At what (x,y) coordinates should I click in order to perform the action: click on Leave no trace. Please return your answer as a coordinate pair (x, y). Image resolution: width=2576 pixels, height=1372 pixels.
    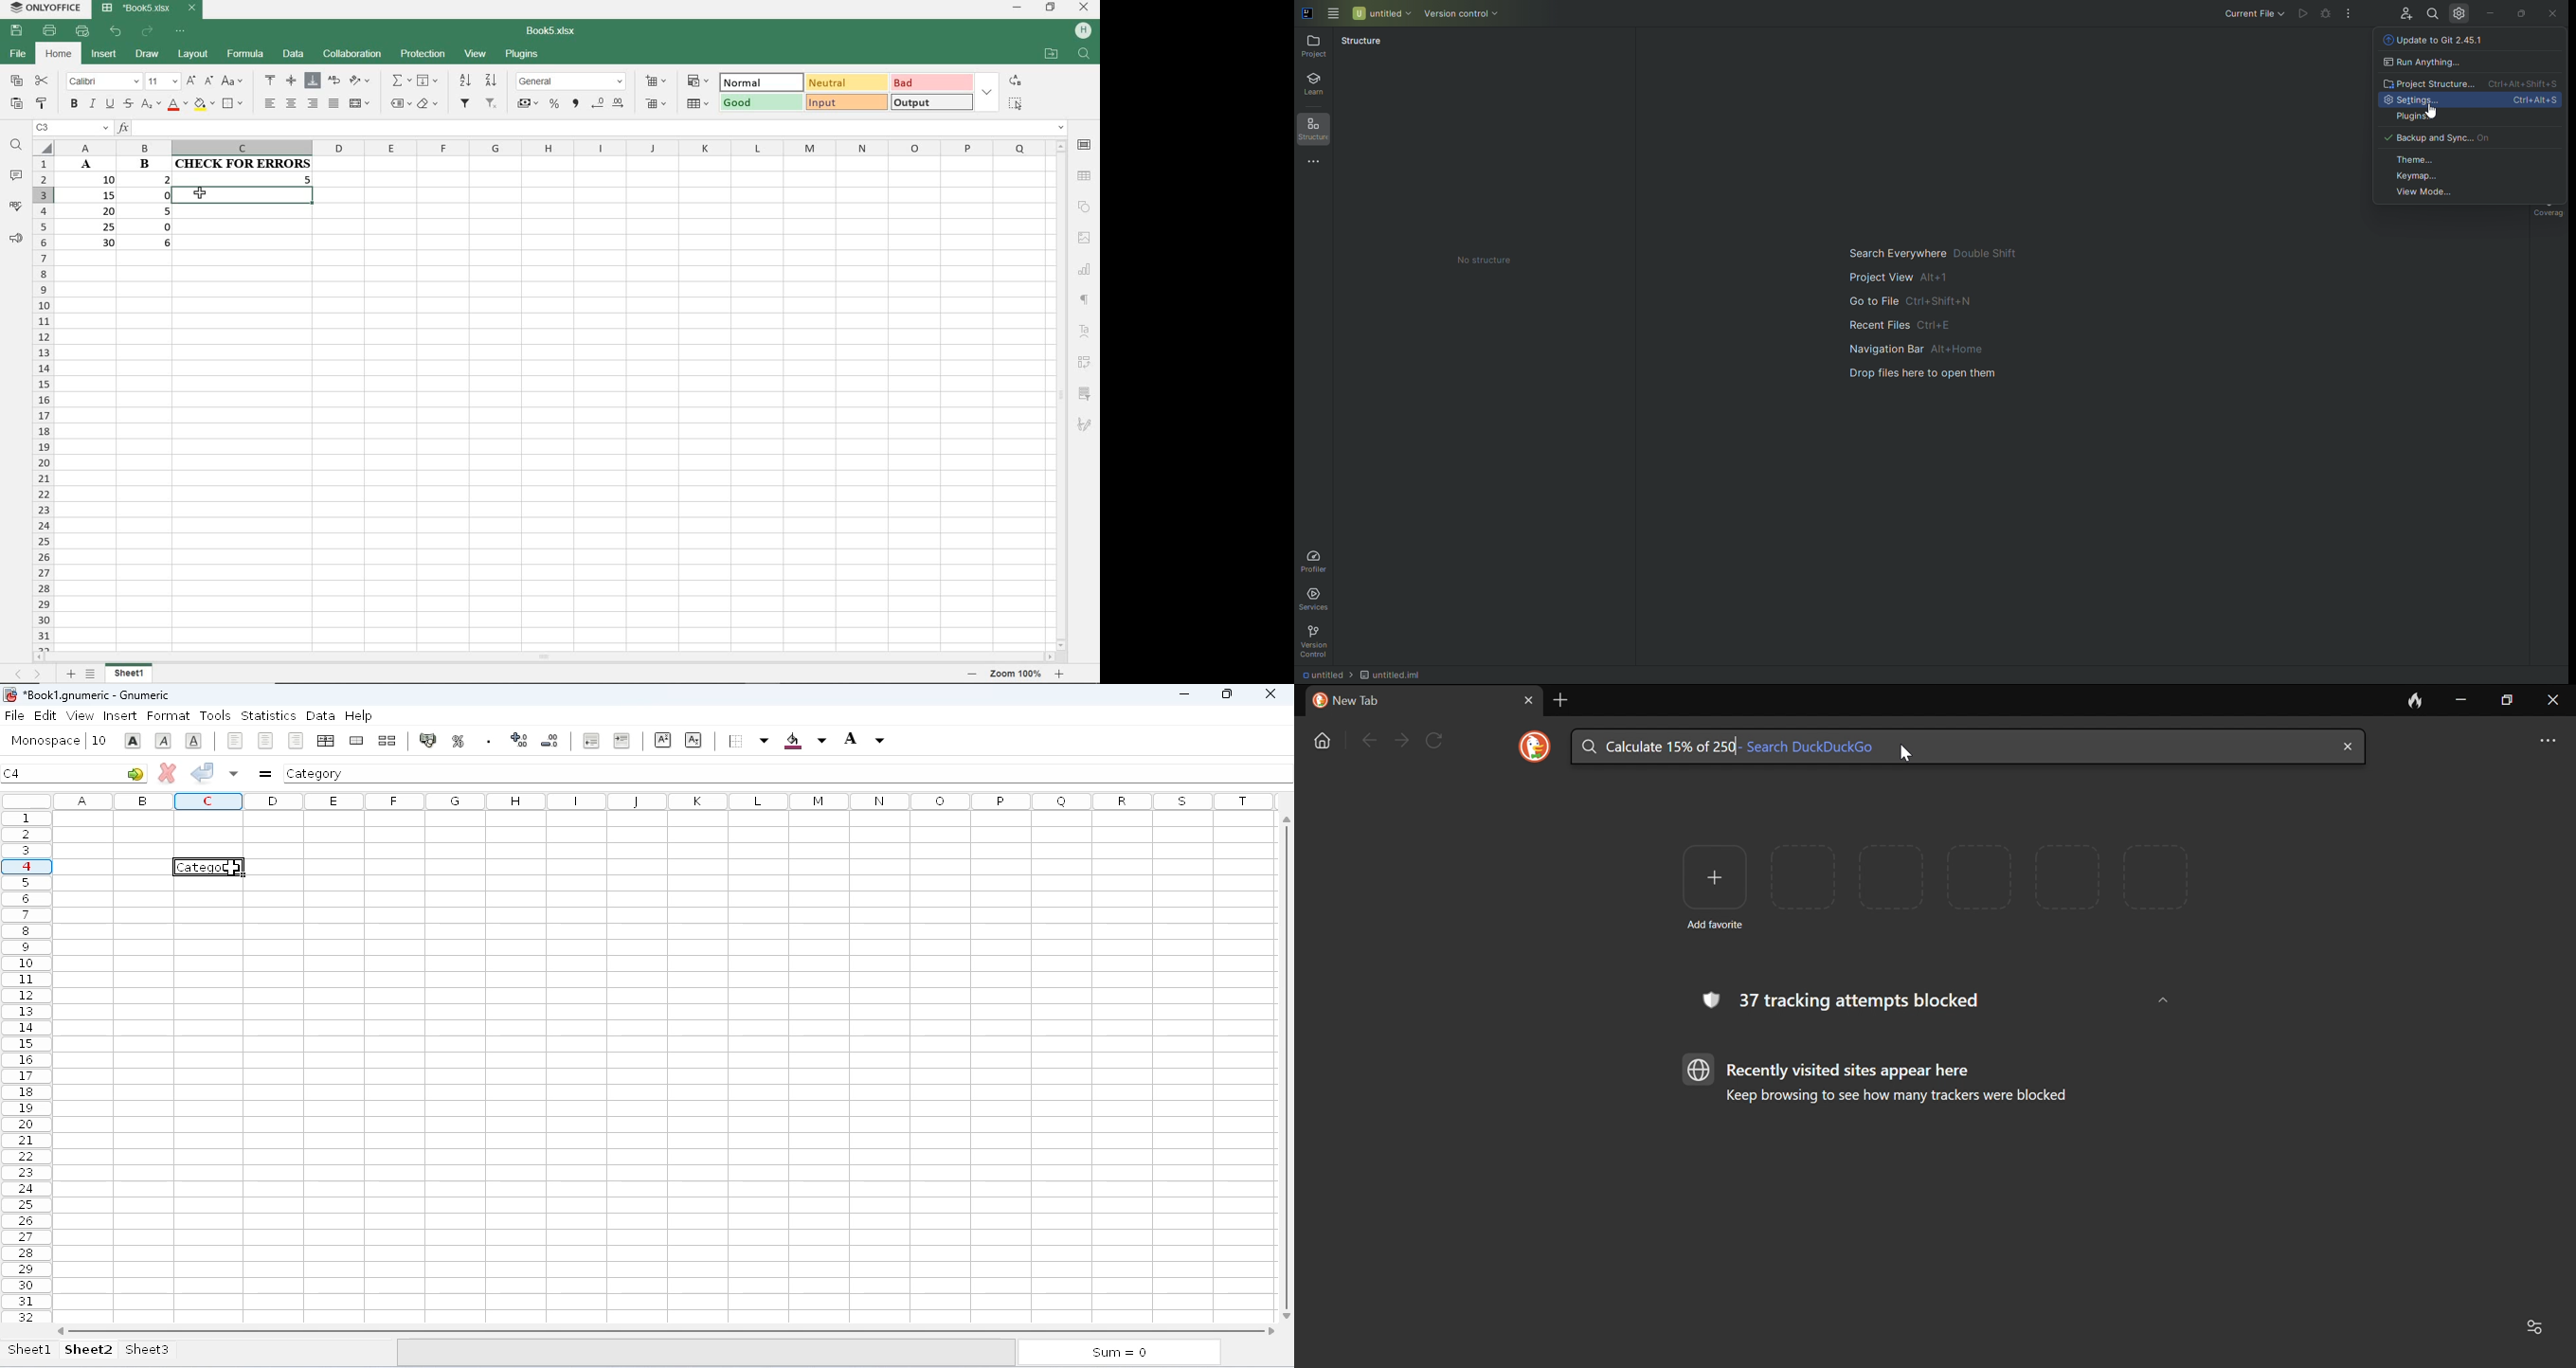
    Looking at the image, I should click on (2417, 699).